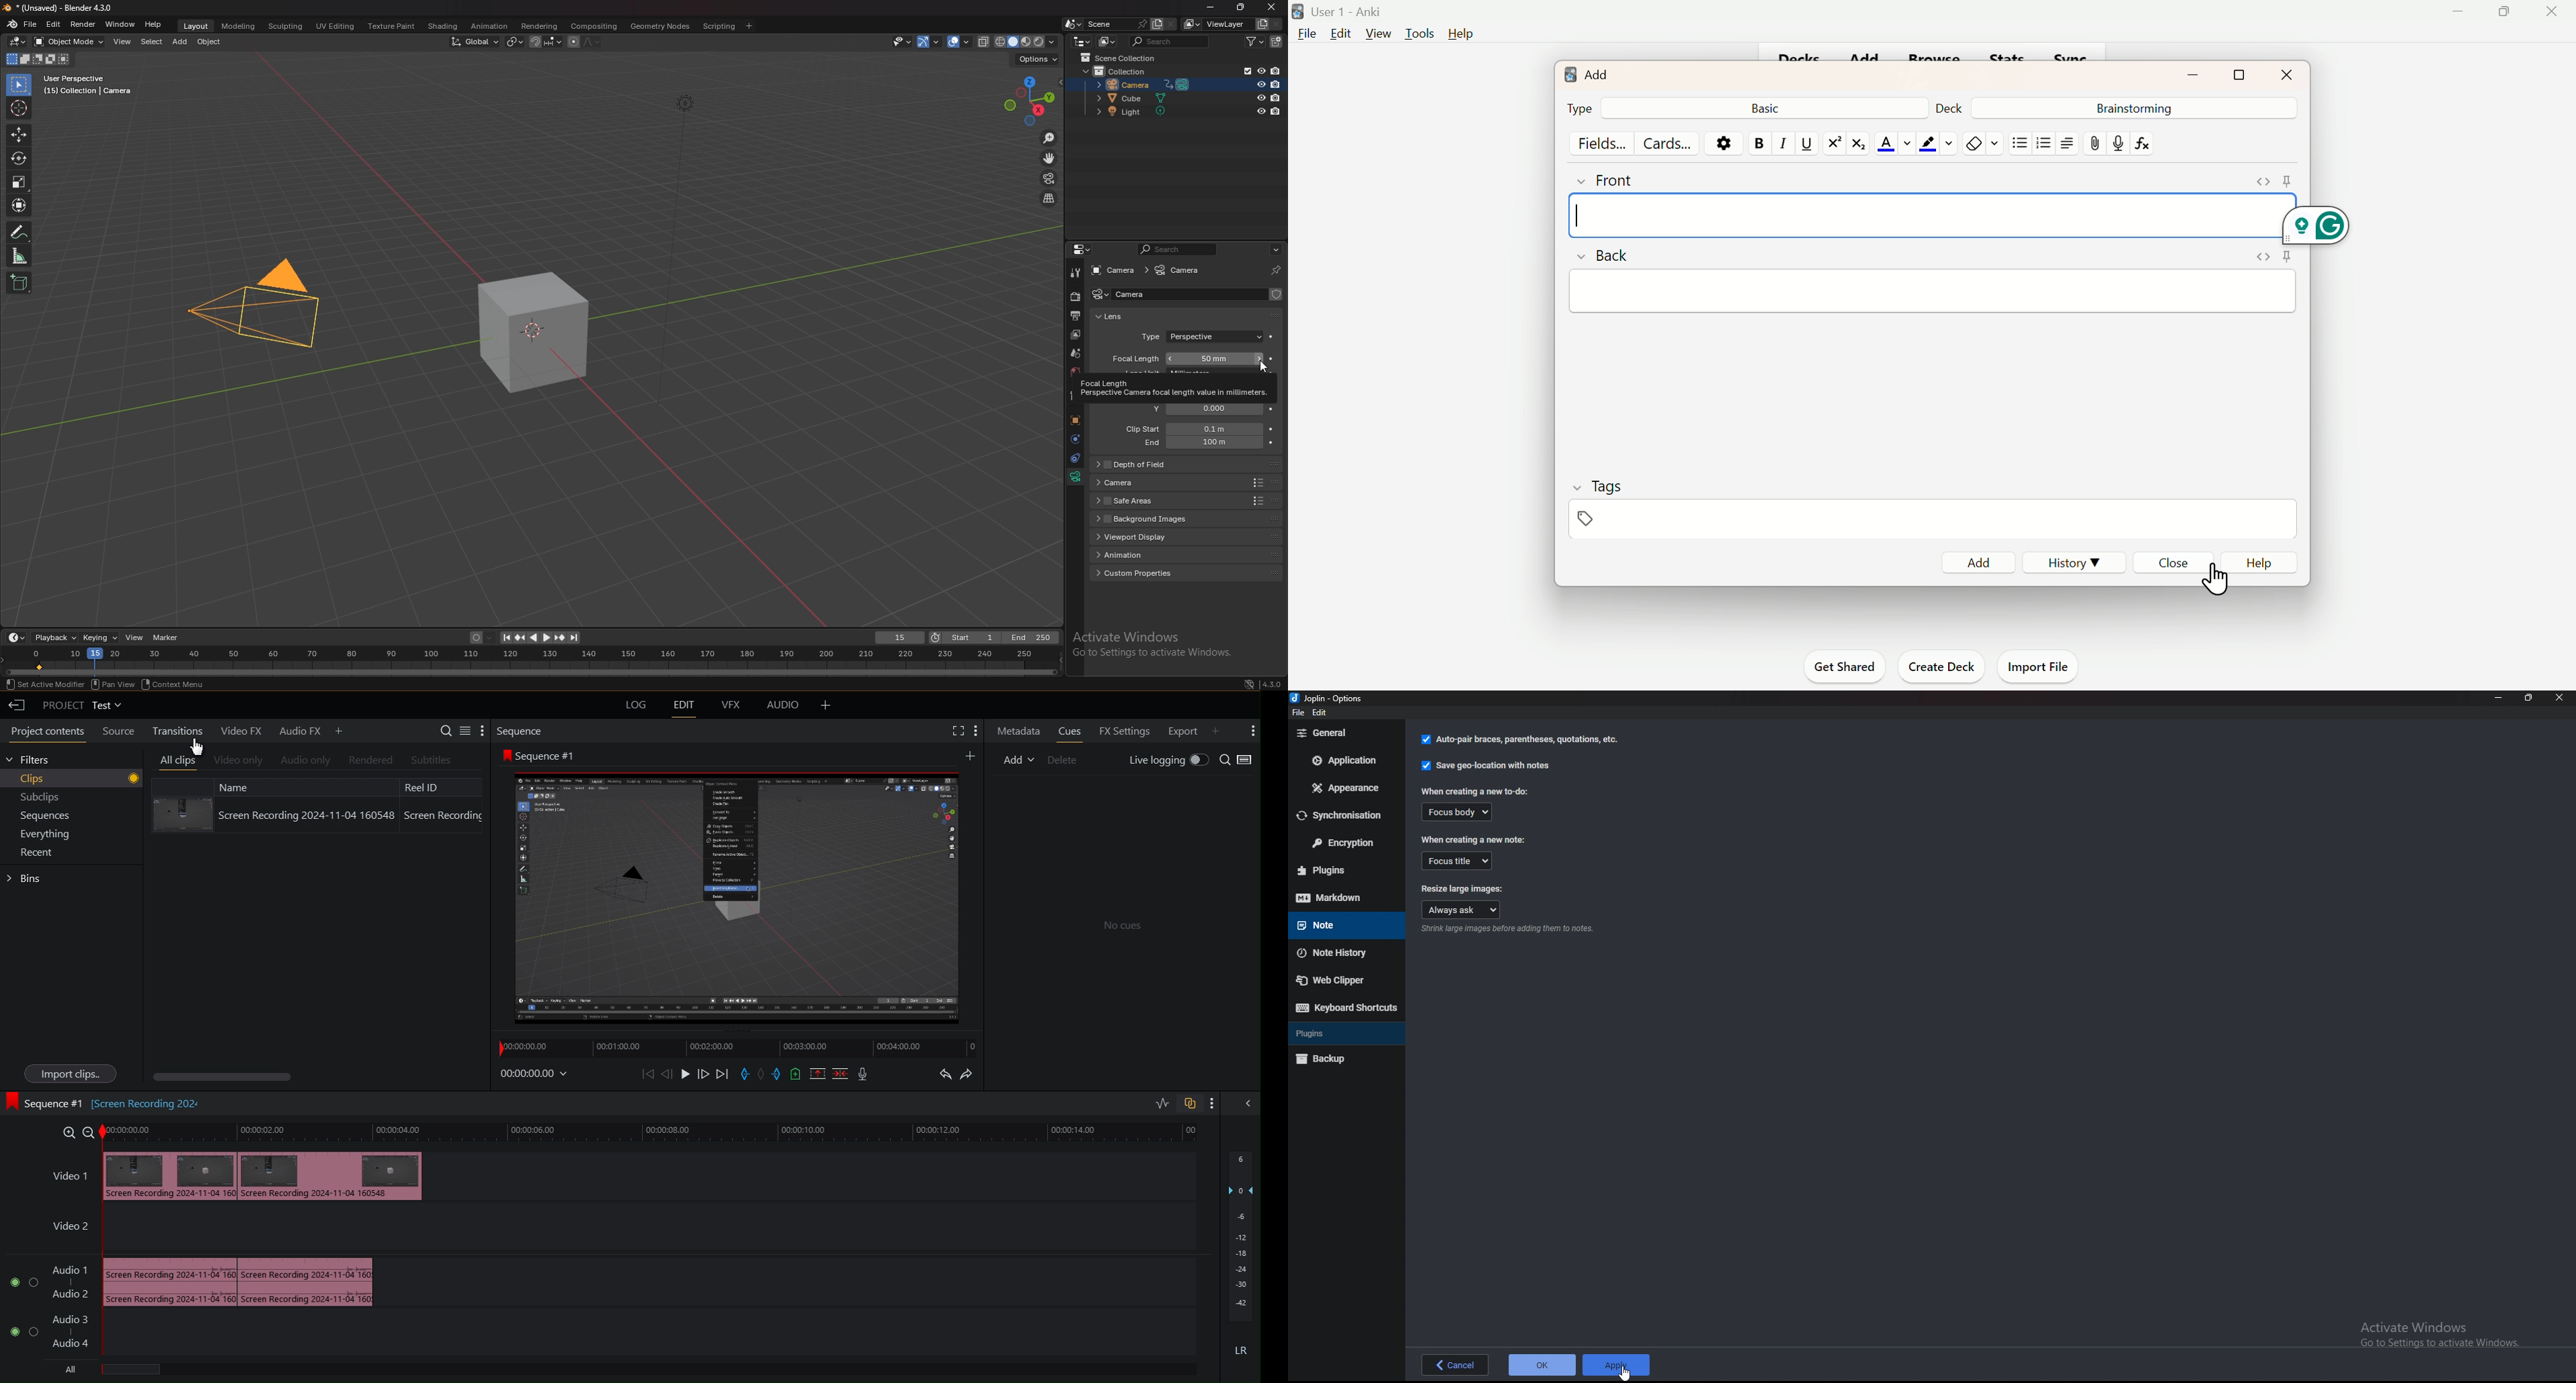  What do you see at coordinates (19, 85) in the screenshot?
I see `selector` at bounding box center [19, 85].